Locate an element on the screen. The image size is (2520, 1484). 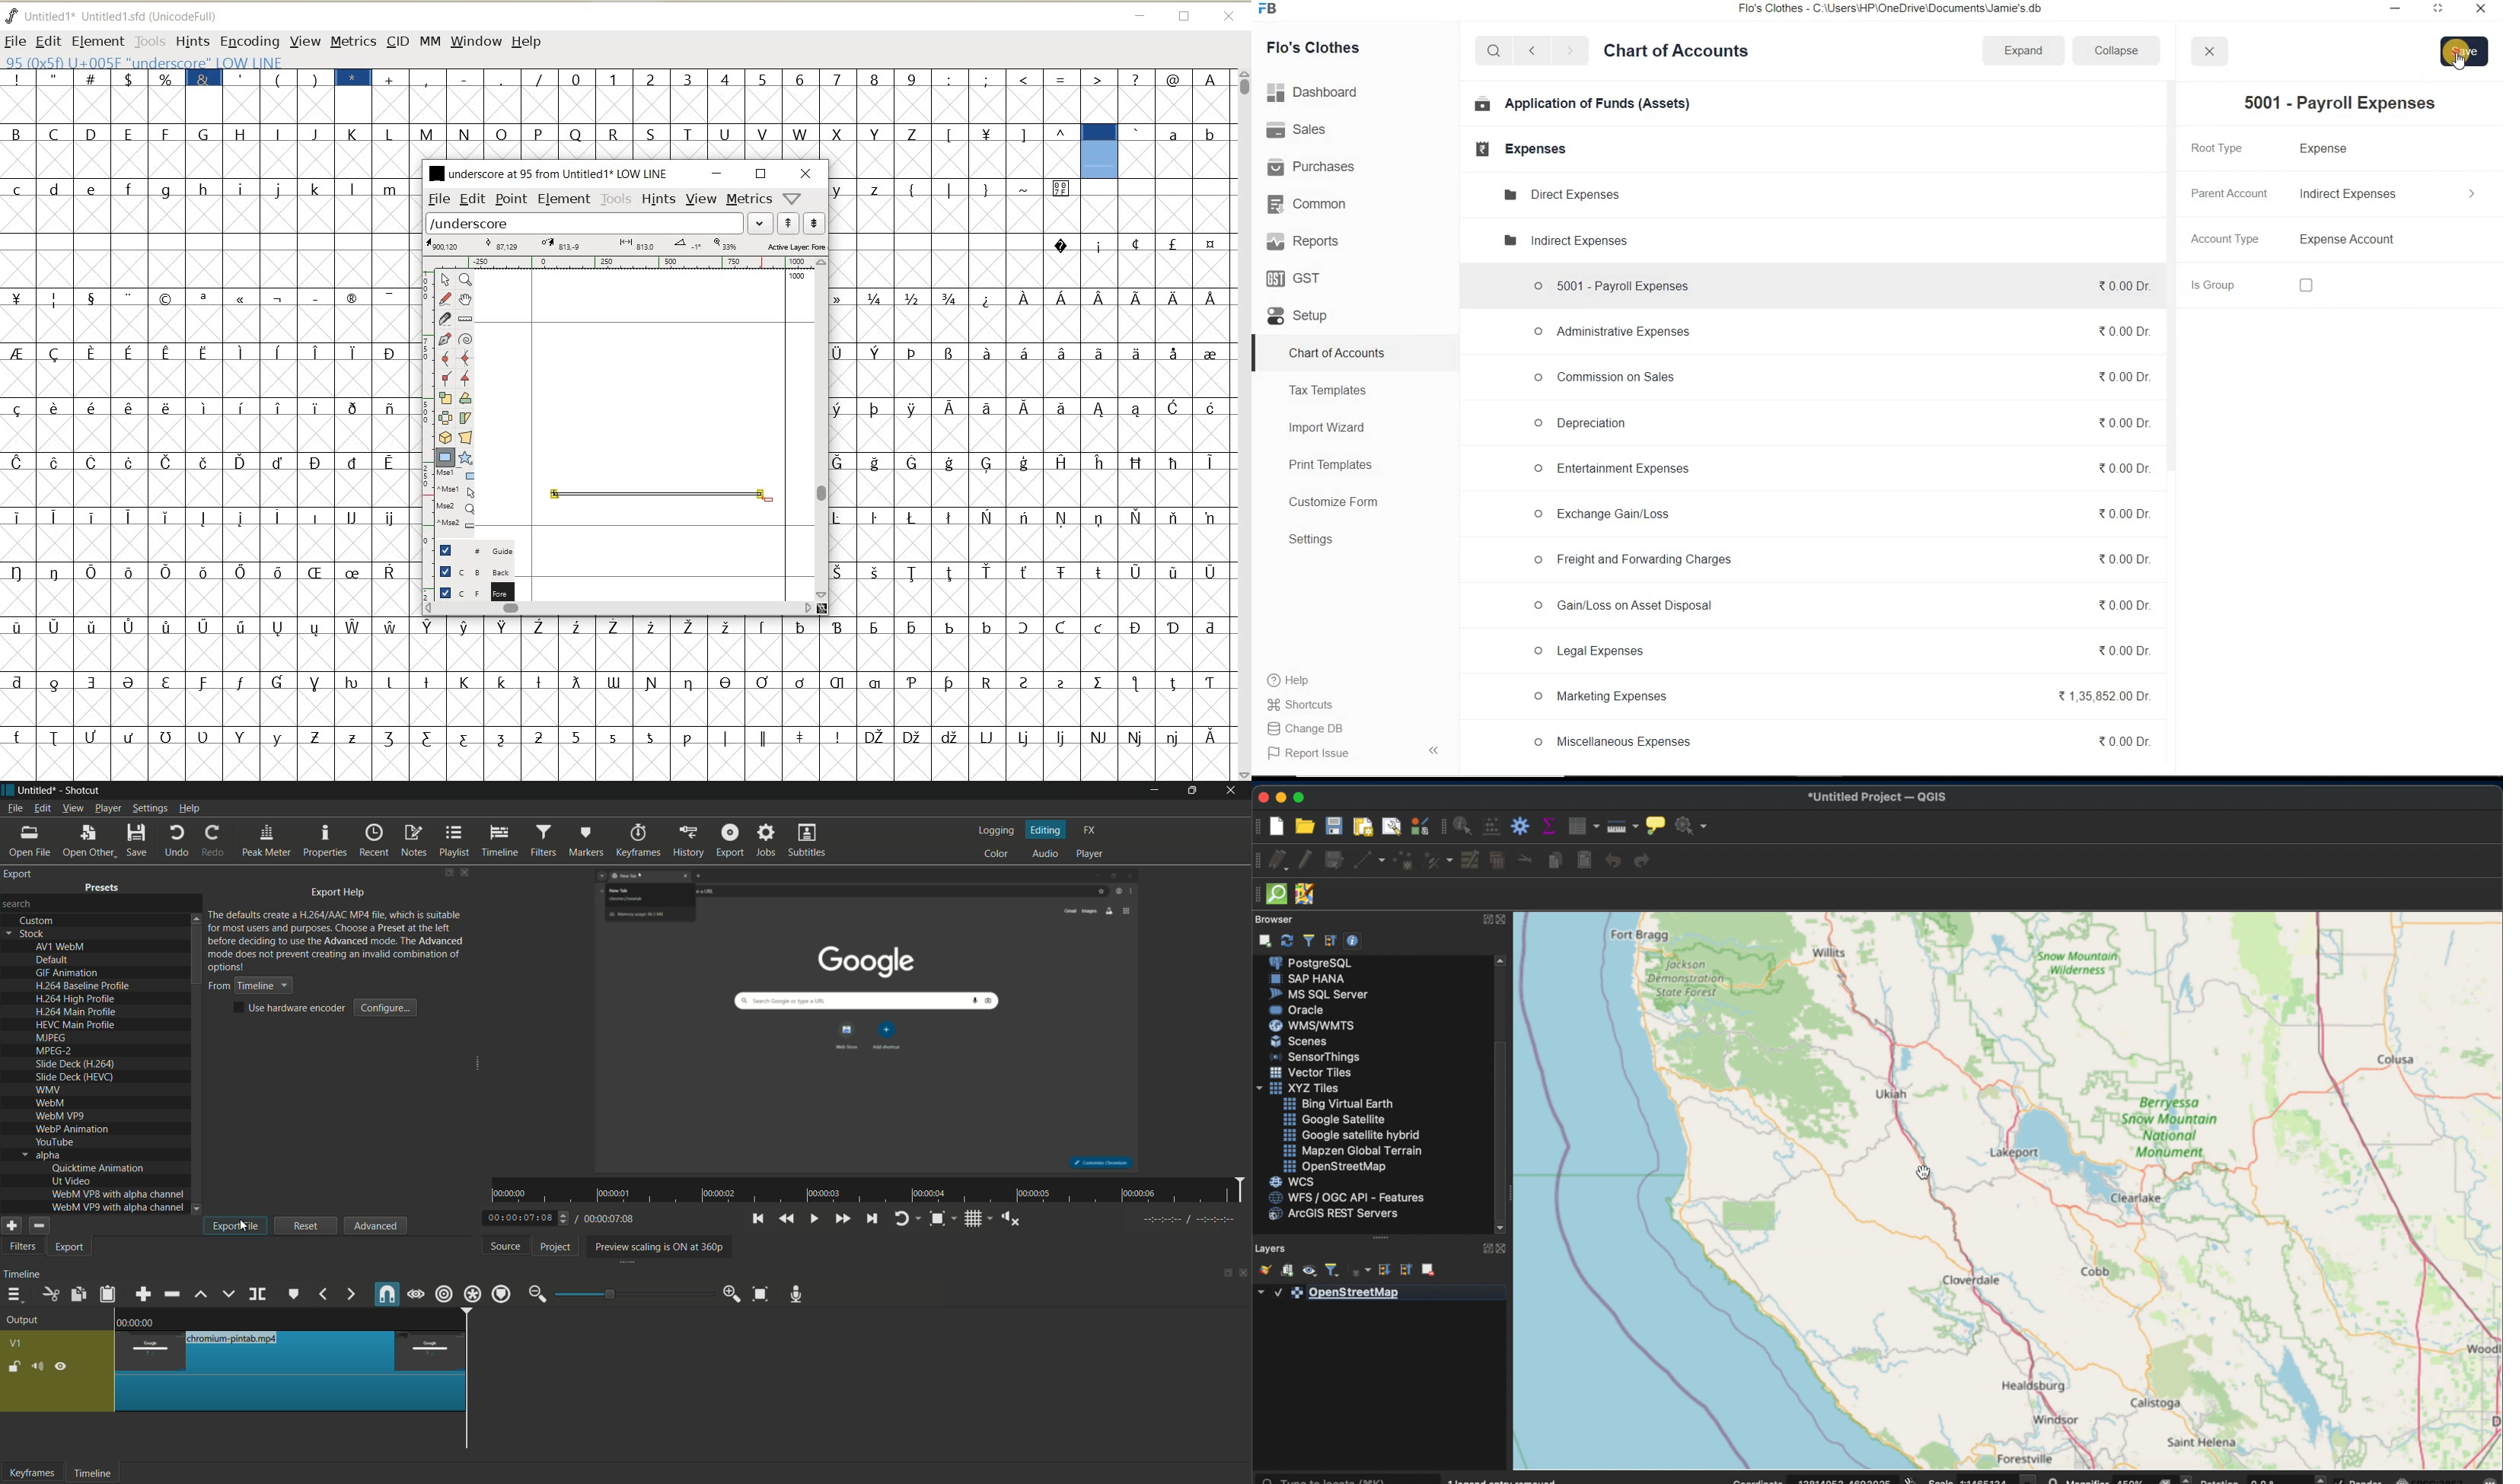
open other is located at coordinates (87, 841).